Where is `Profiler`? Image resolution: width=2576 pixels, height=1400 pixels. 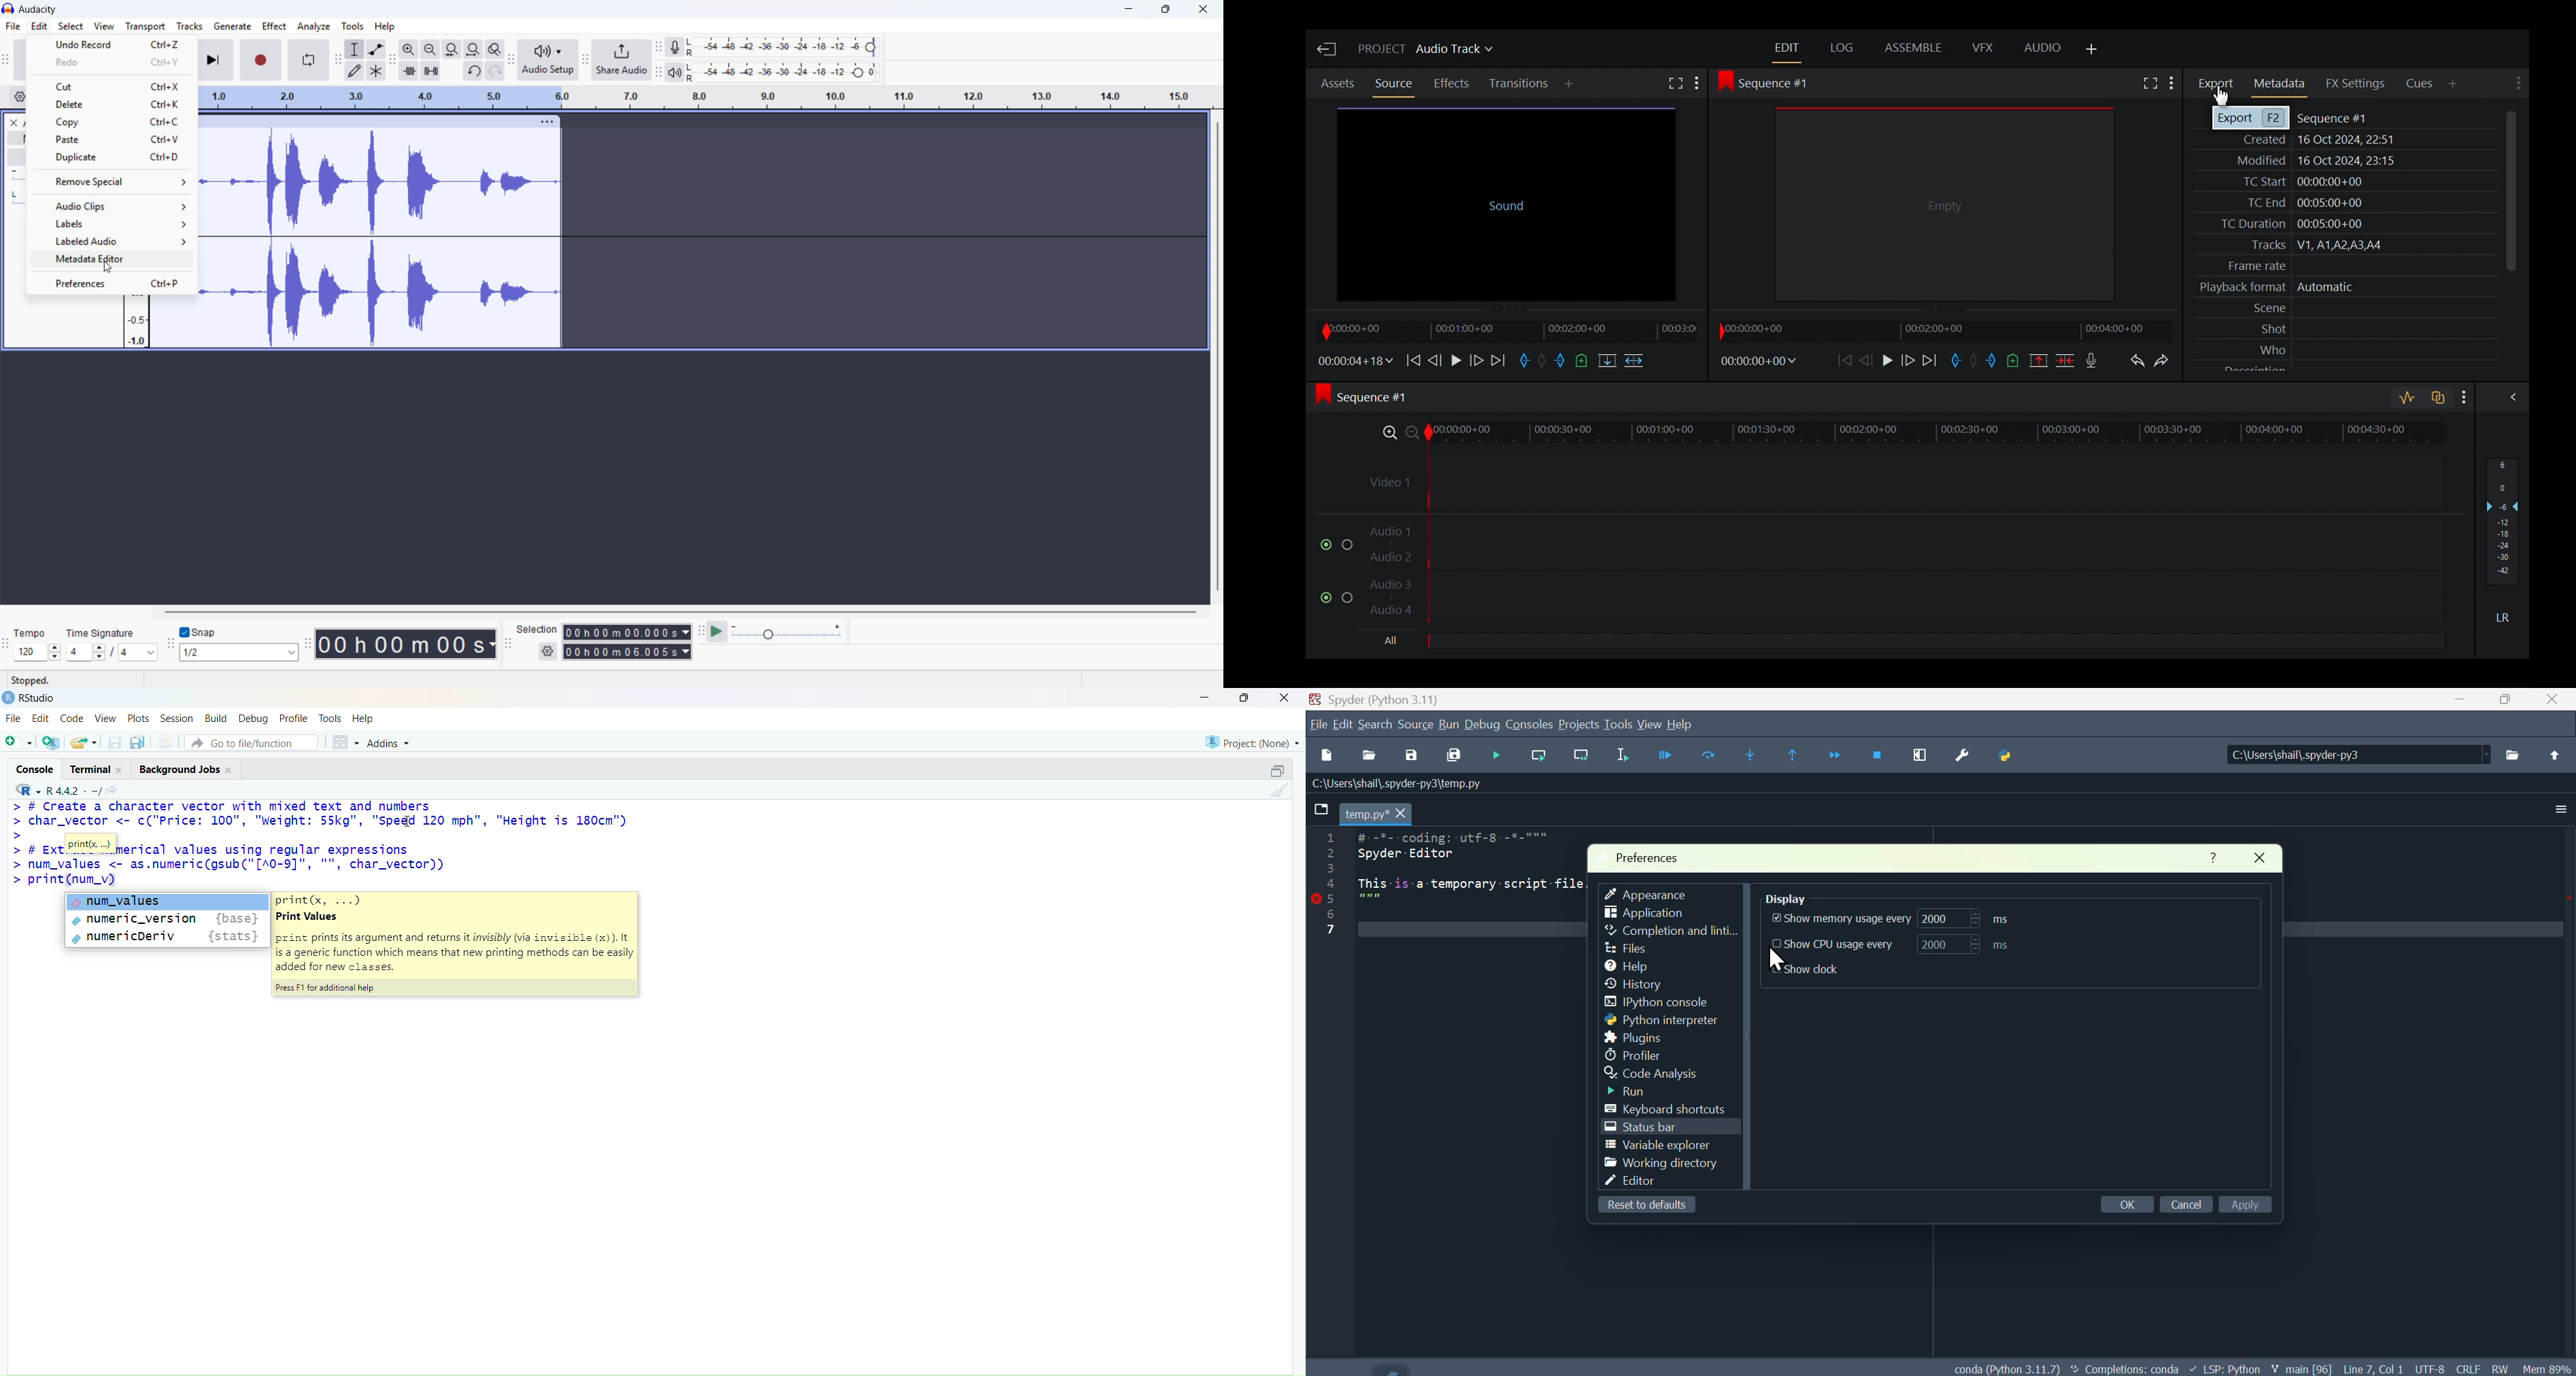 Profiler is located at coordinates (1641, 1054).